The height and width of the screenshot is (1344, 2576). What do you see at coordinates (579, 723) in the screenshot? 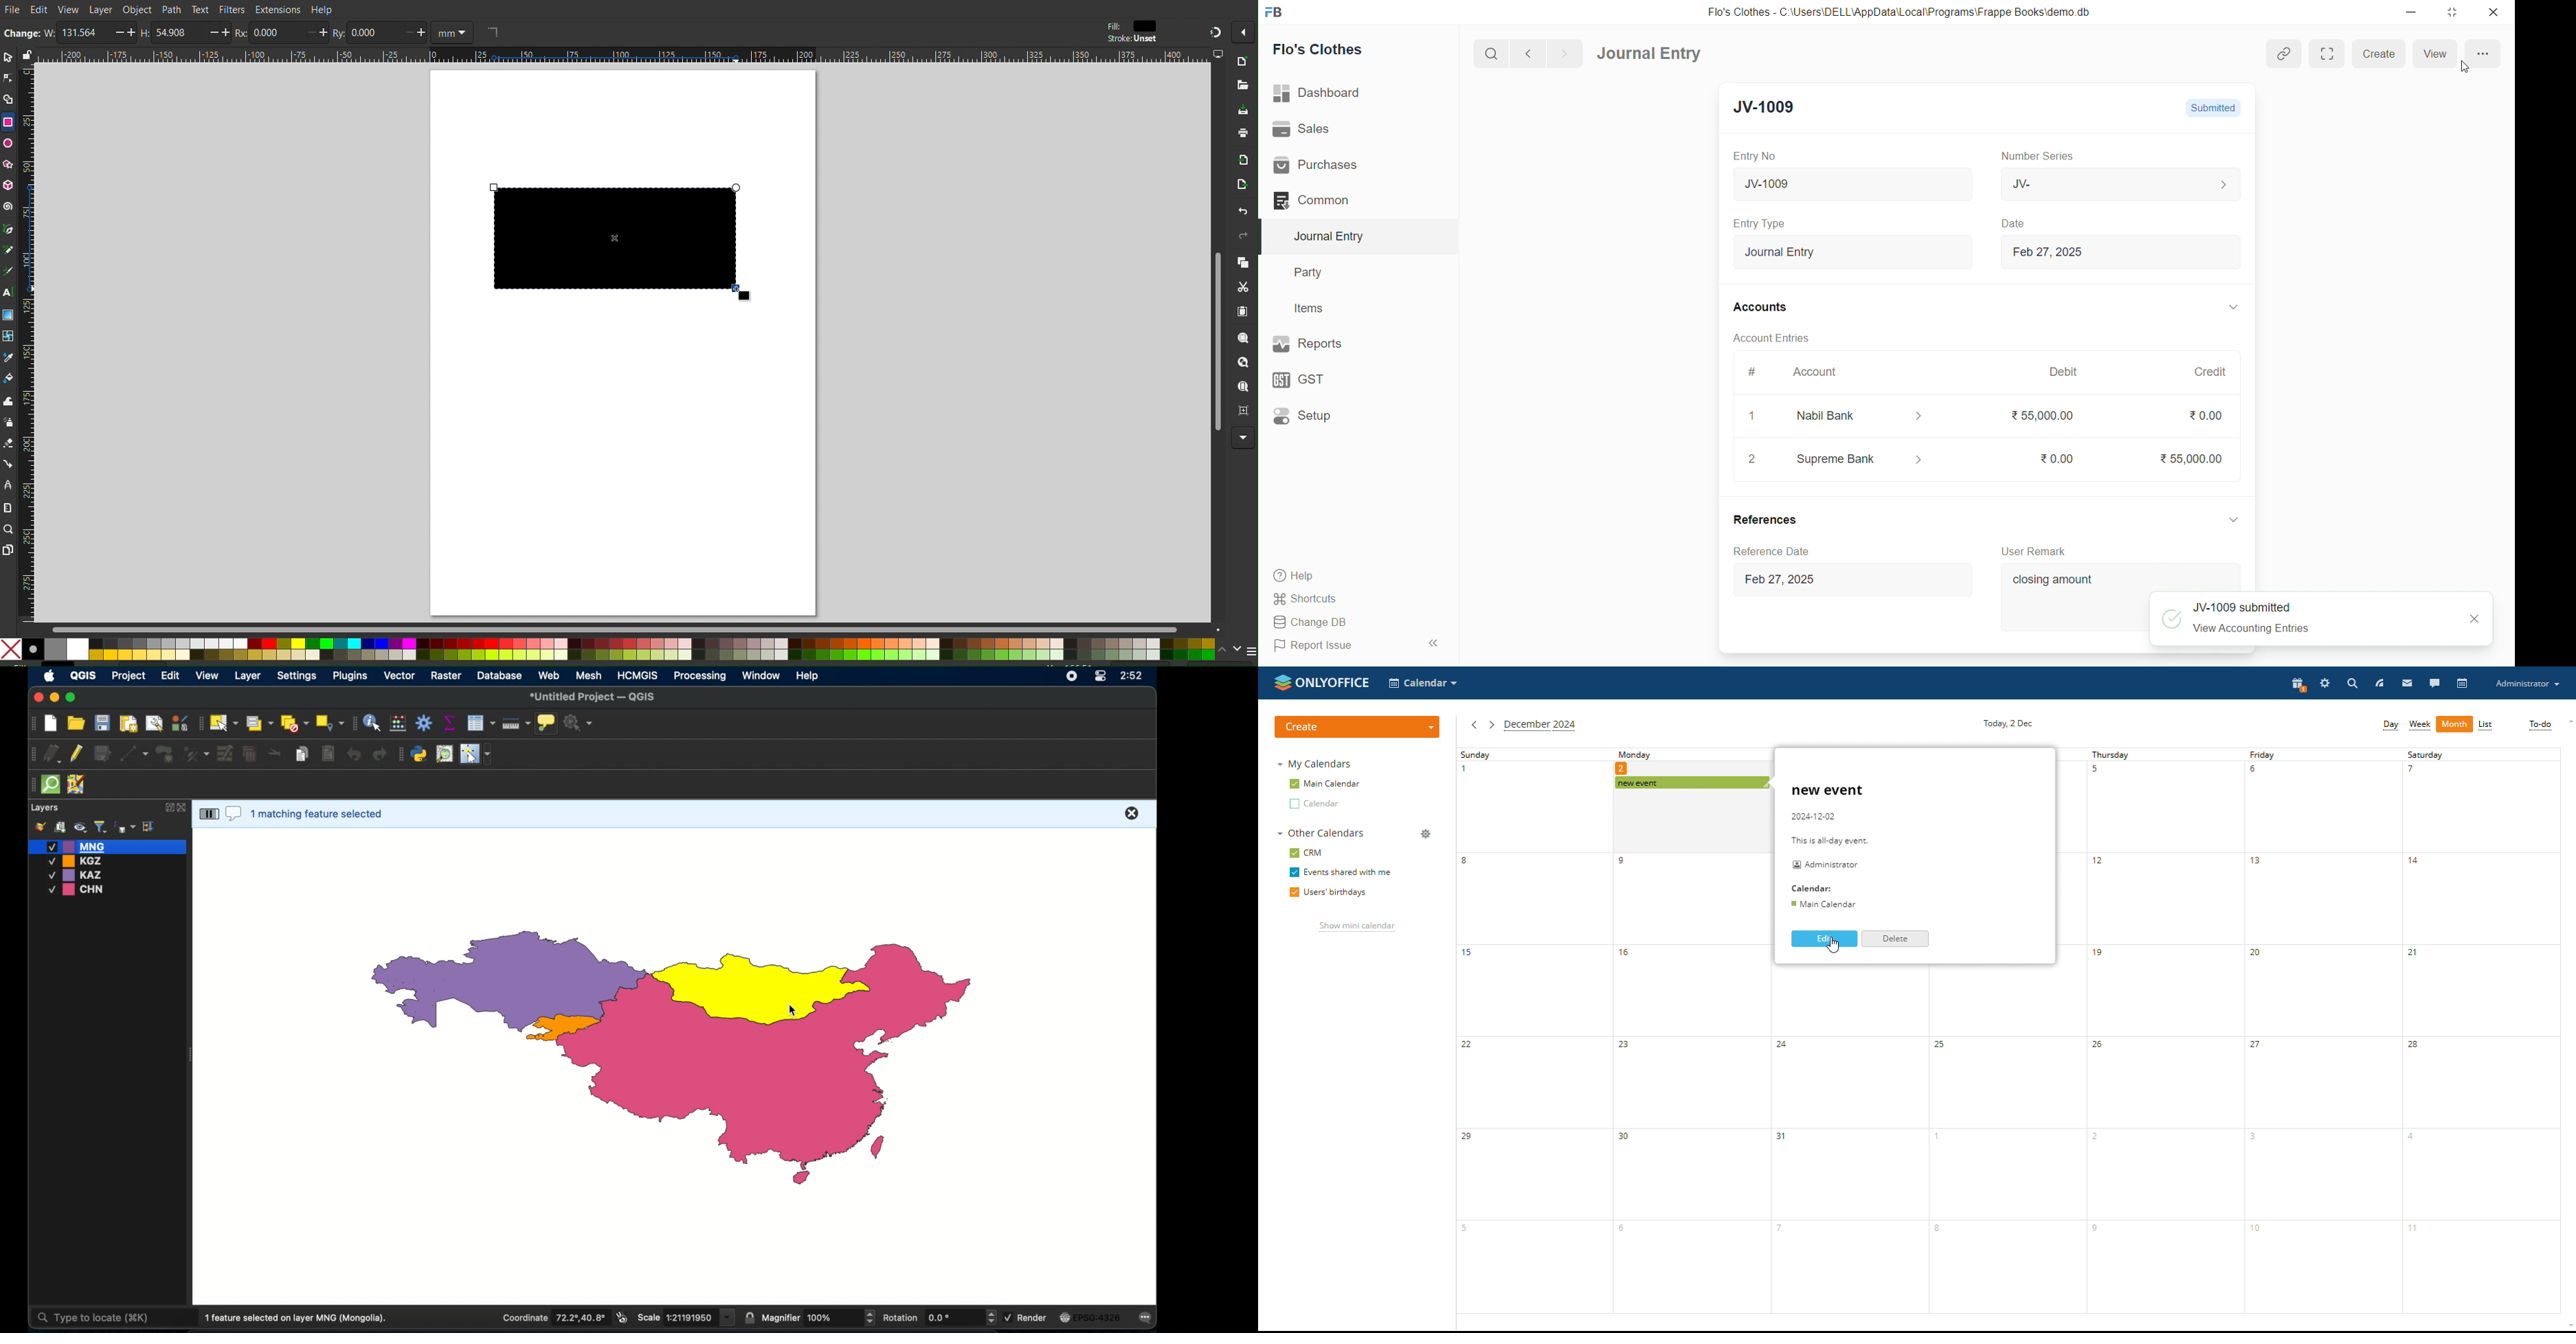
I see `no action selected ` at bounding box center [579, 723].